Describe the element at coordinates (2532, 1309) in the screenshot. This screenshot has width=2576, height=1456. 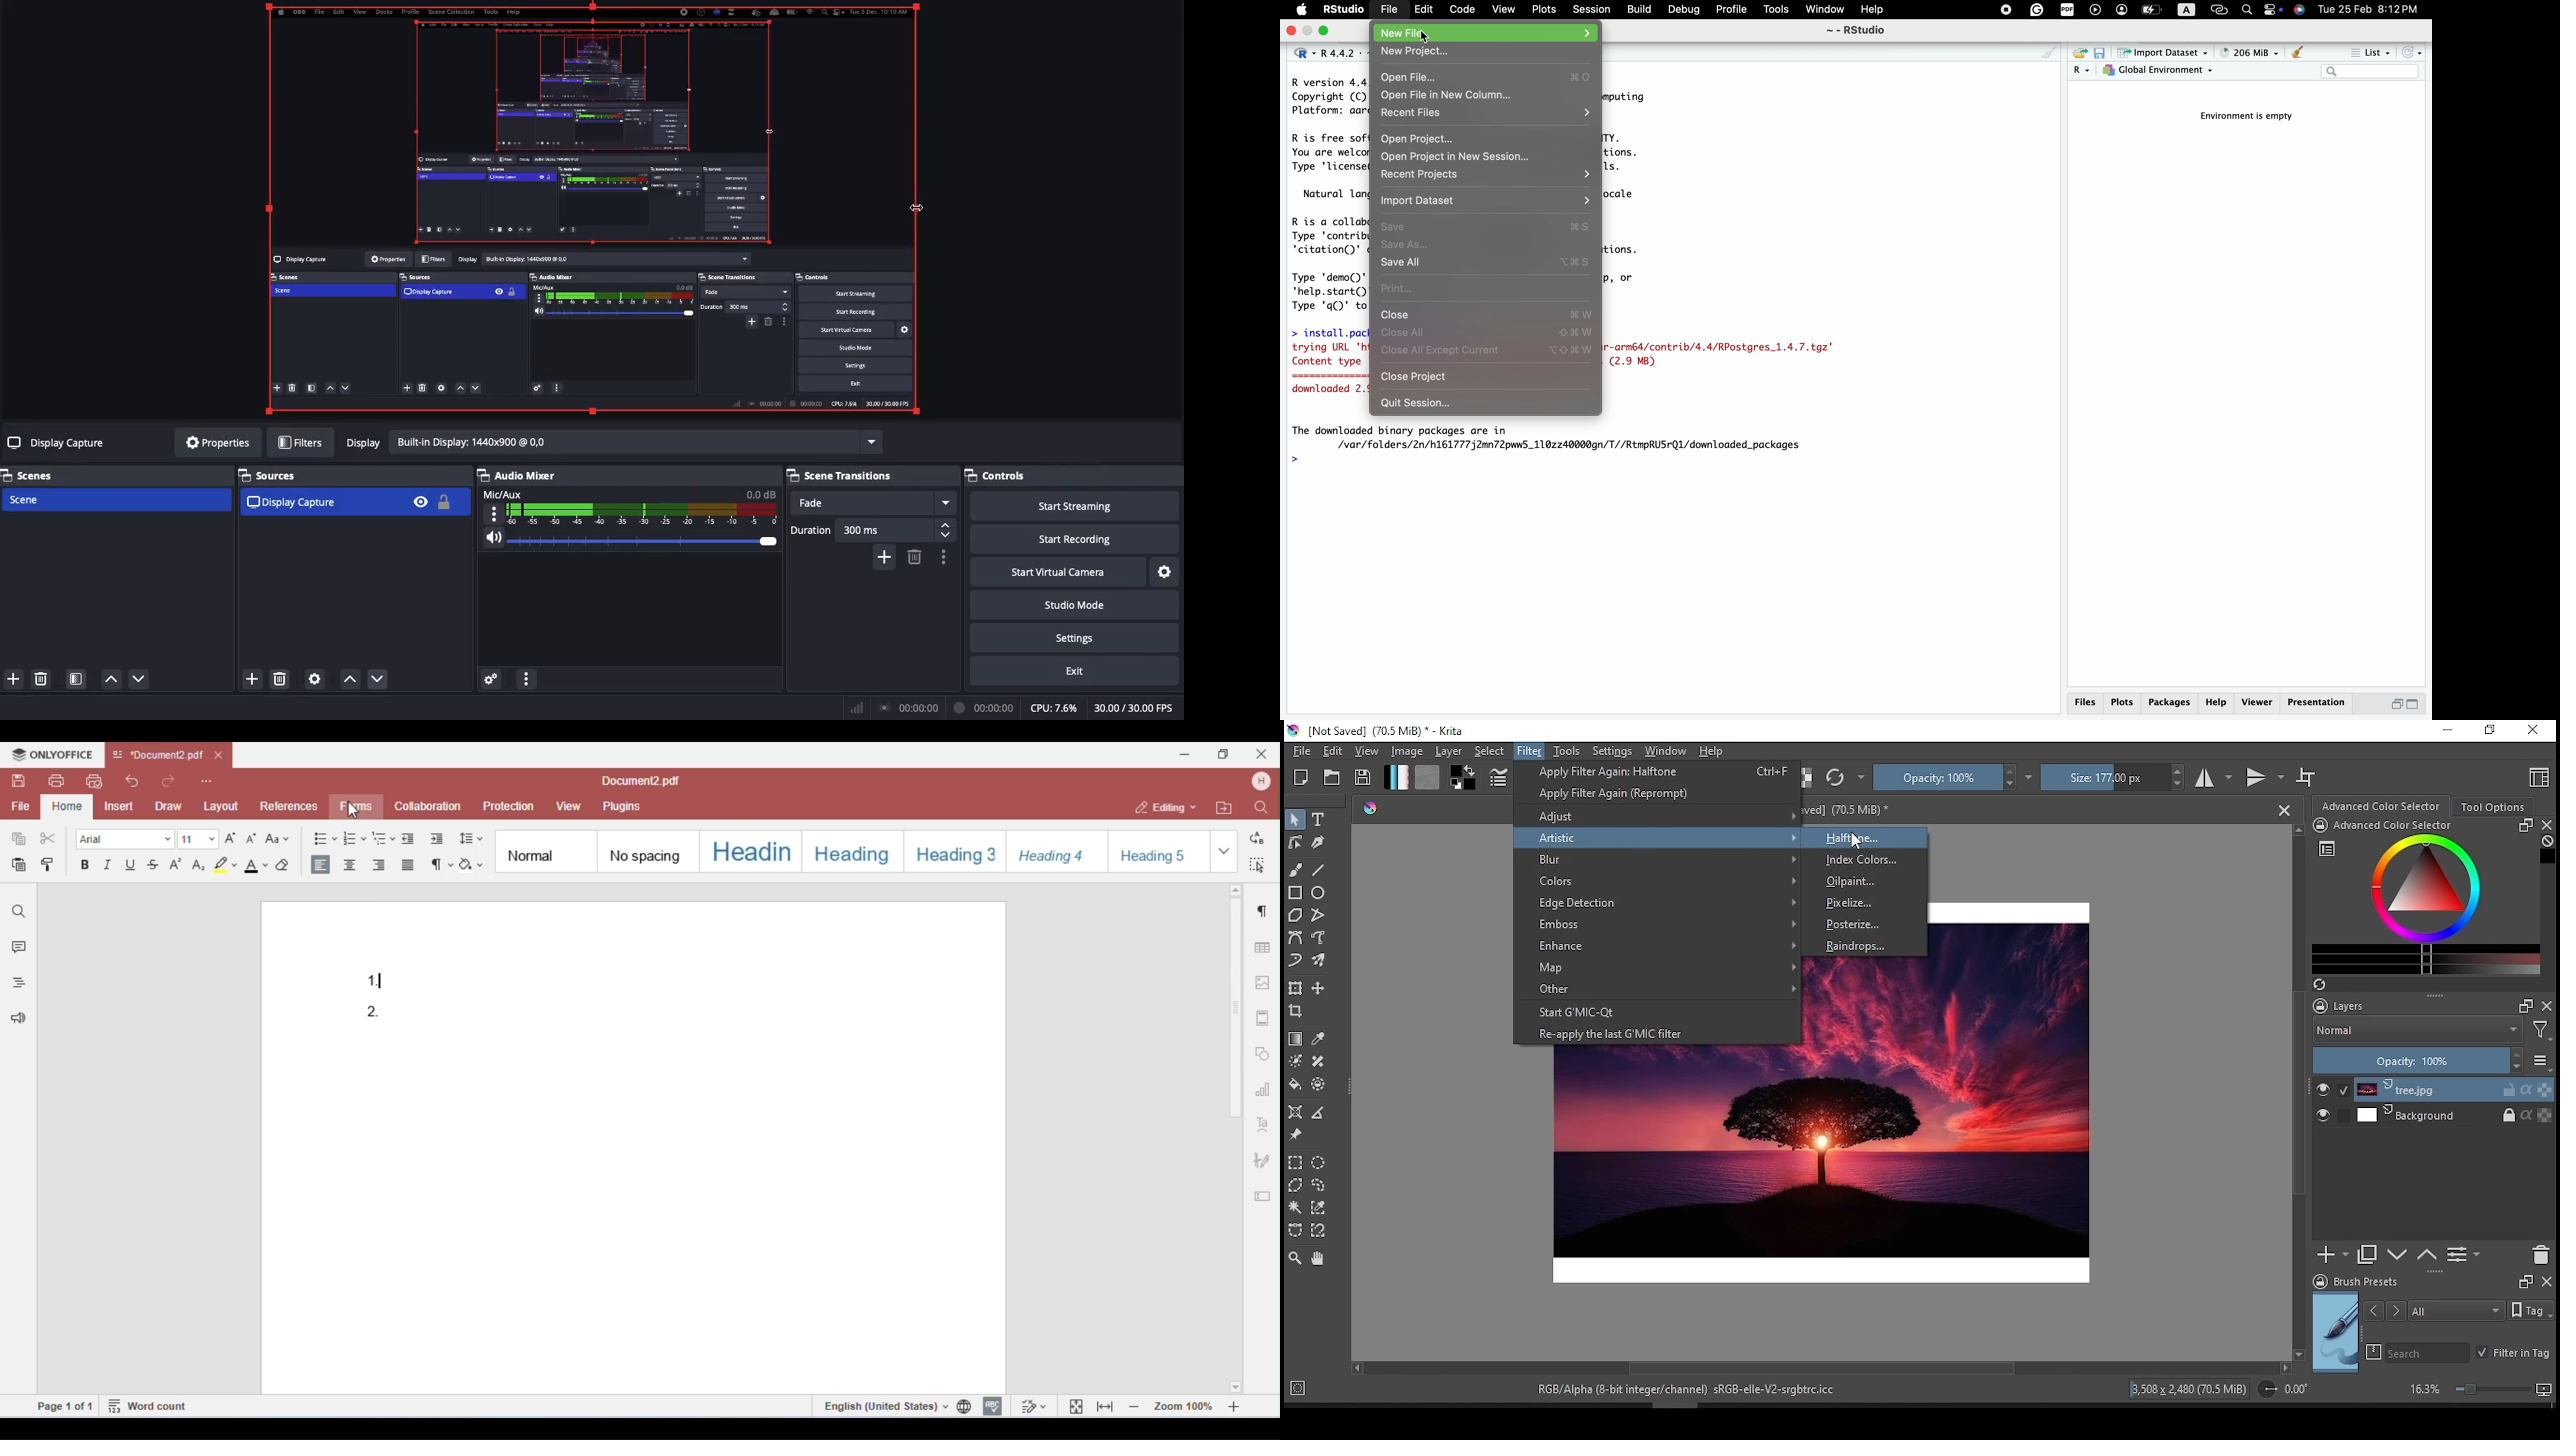
I see `Tags` at that location.